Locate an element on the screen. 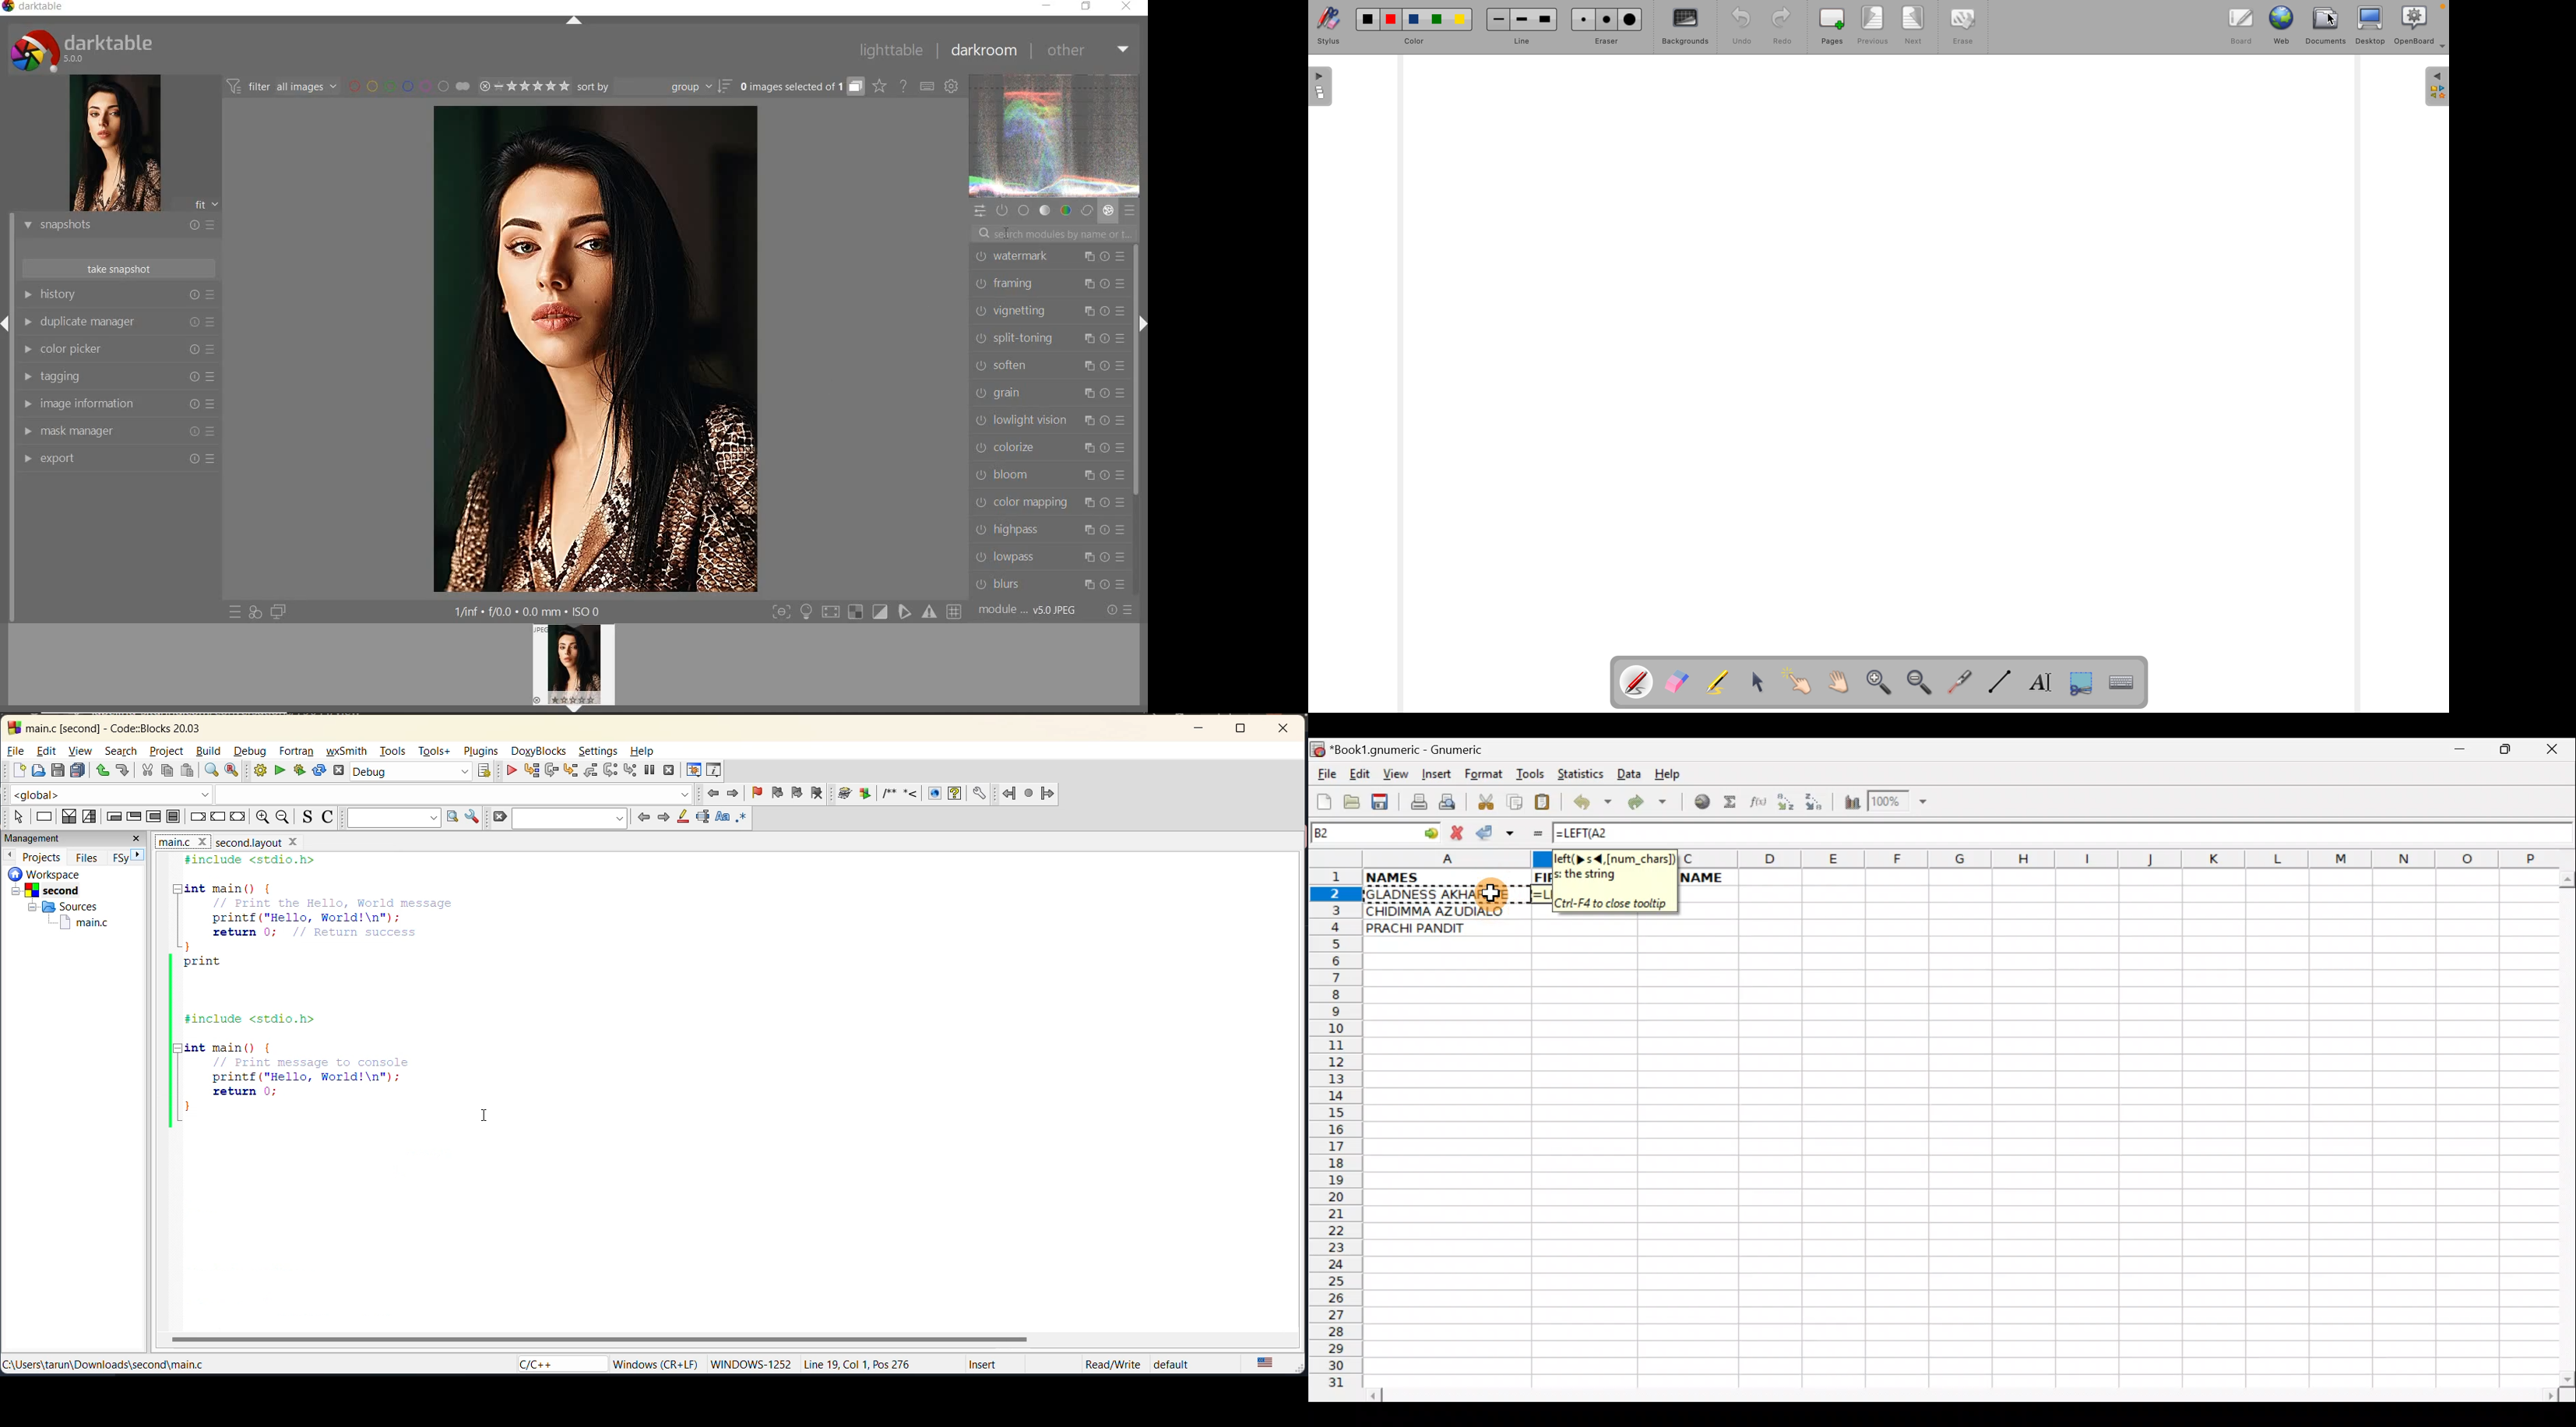 The height and width of the screenshot is (1428, 2576). return  instruction is located at coordinates (239, 817).